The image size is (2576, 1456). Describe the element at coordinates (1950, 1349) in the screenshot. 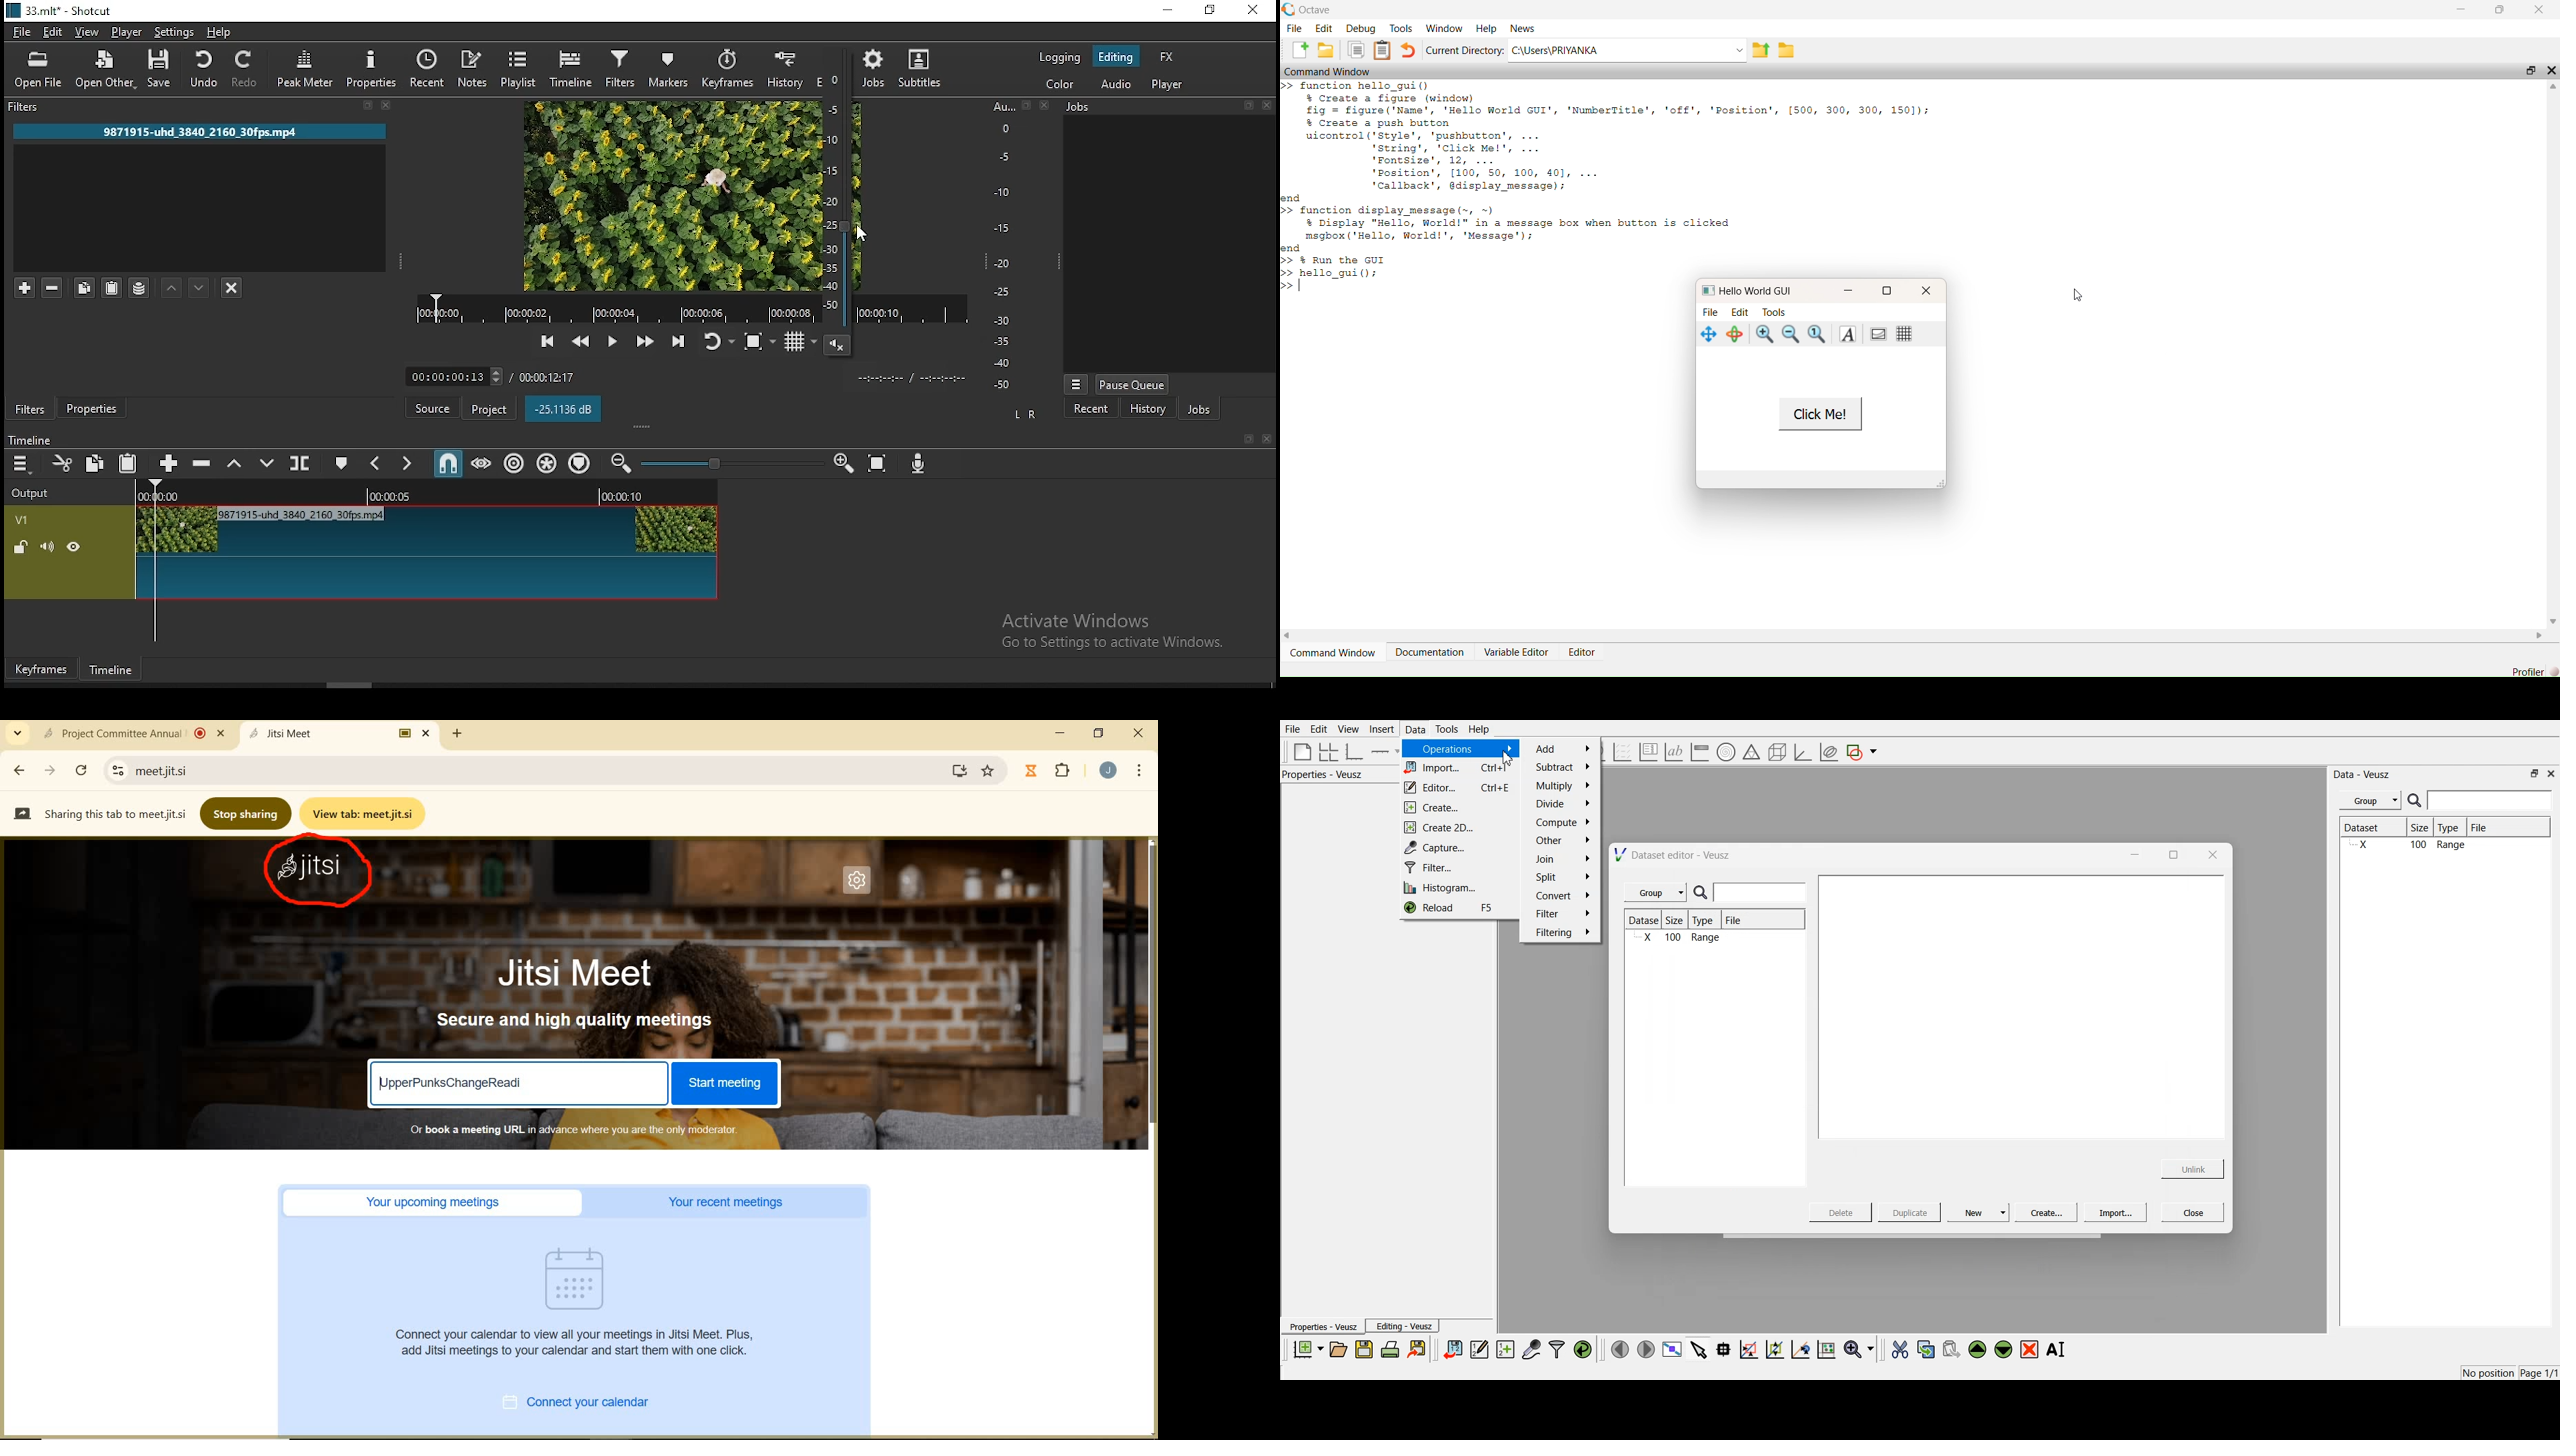

I see `paste the selected widgets` at that location.